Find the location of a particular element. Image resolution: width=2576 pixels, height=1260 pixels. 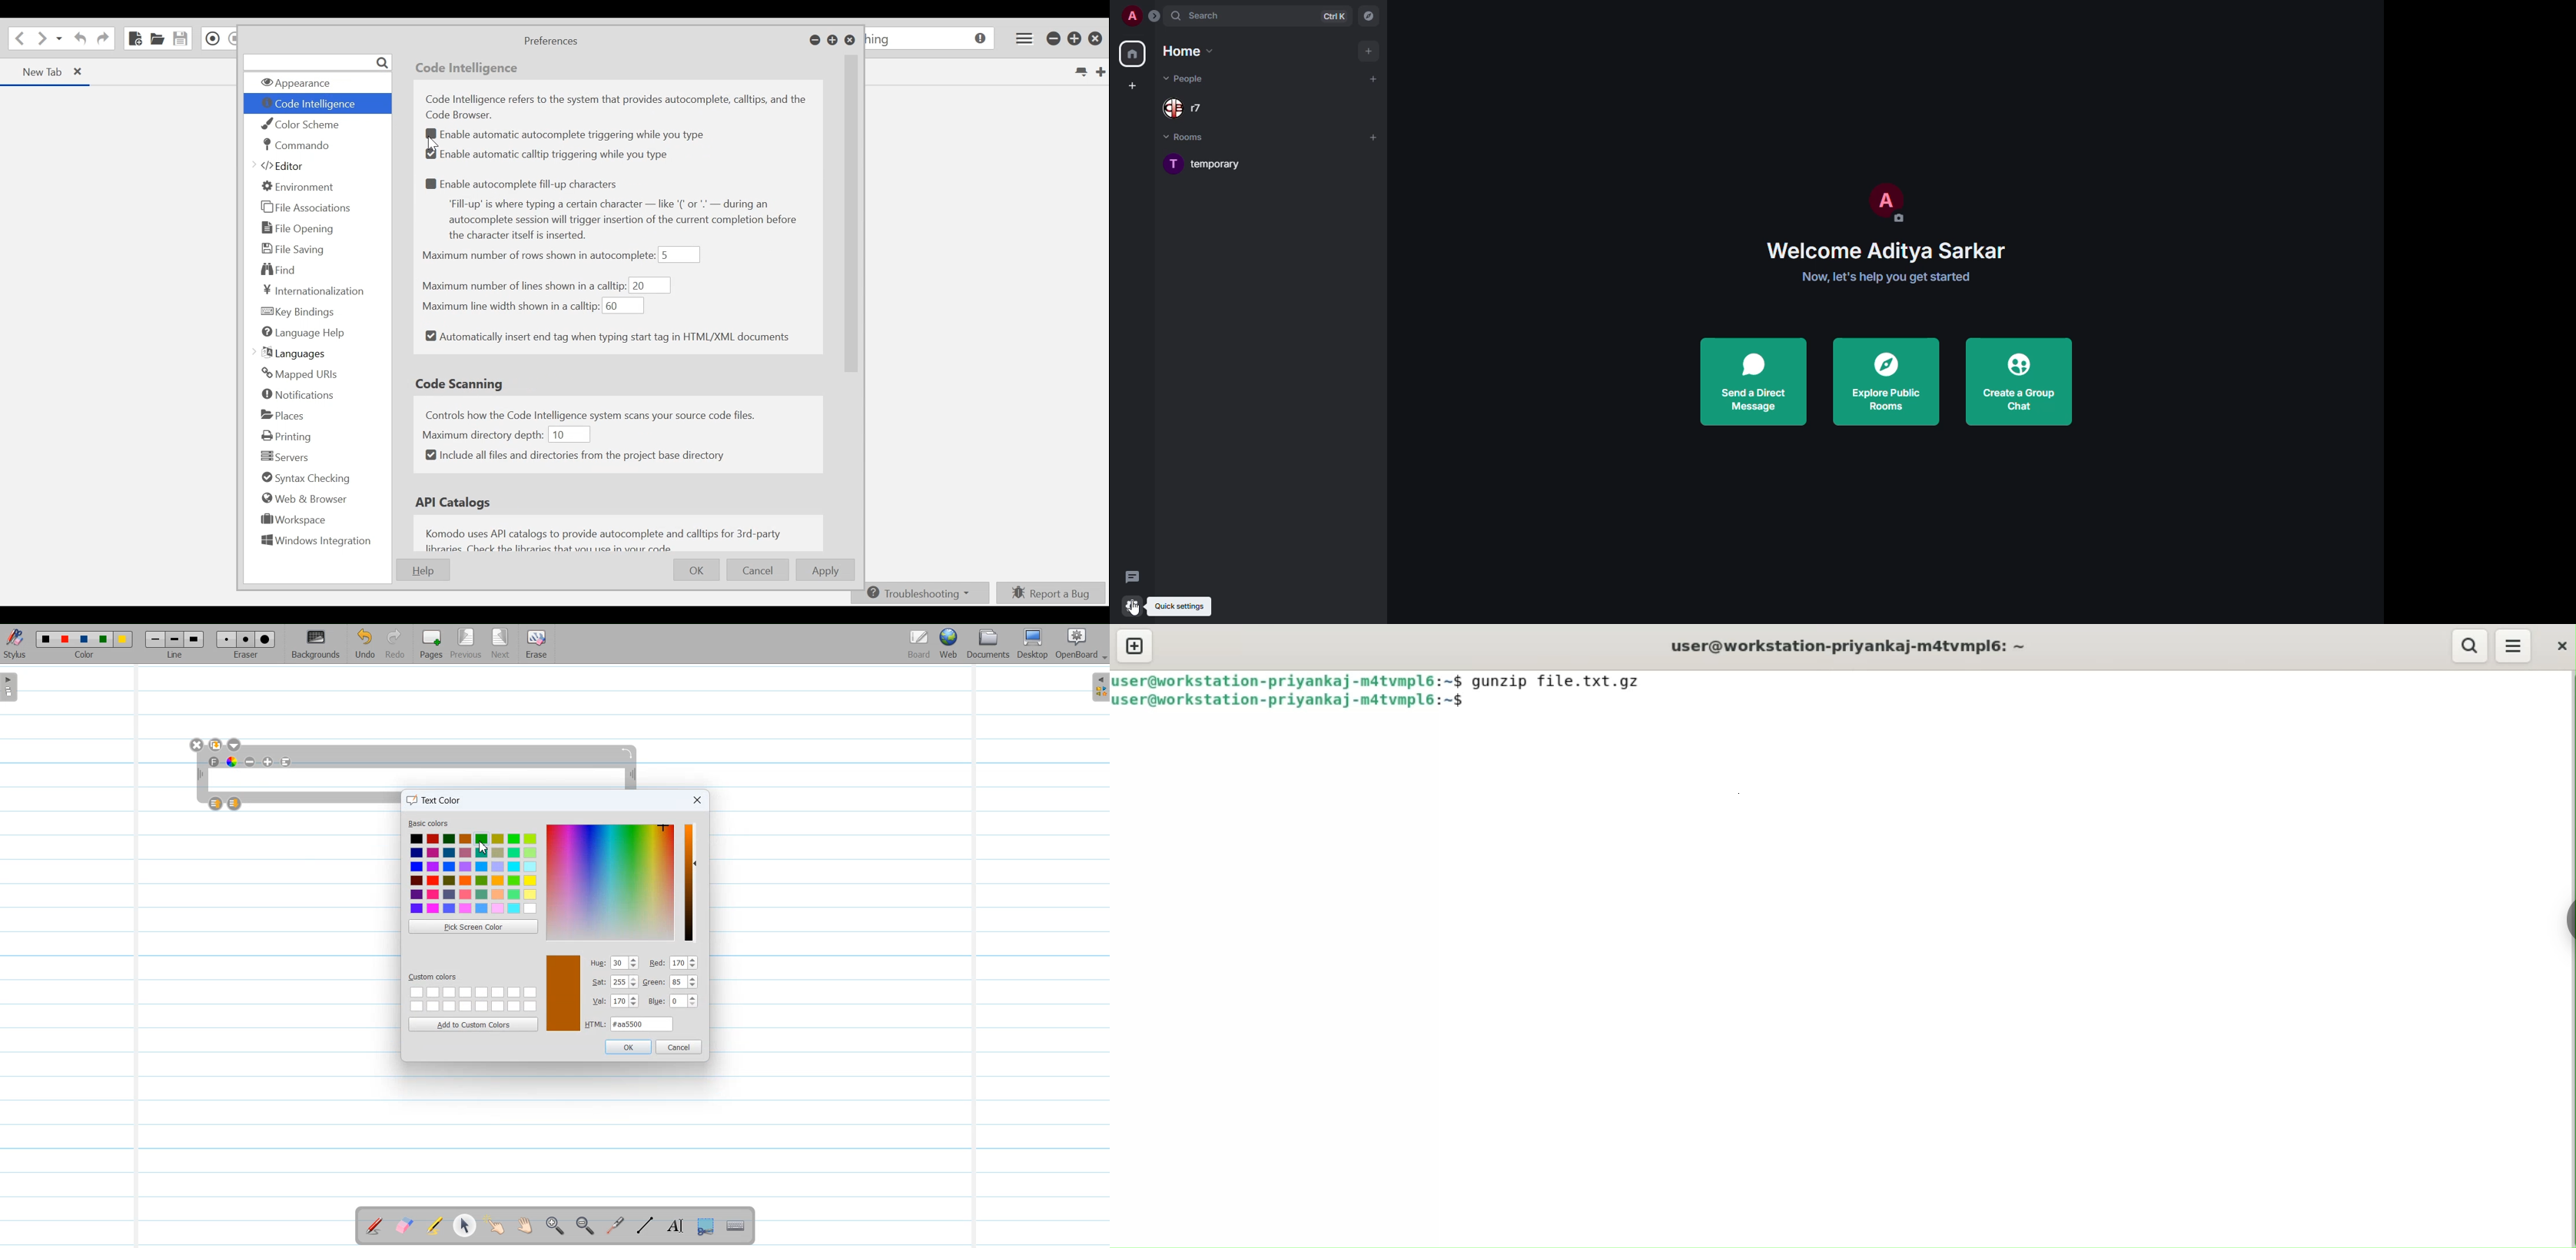

Notifications is located at coordinates (299, 396).